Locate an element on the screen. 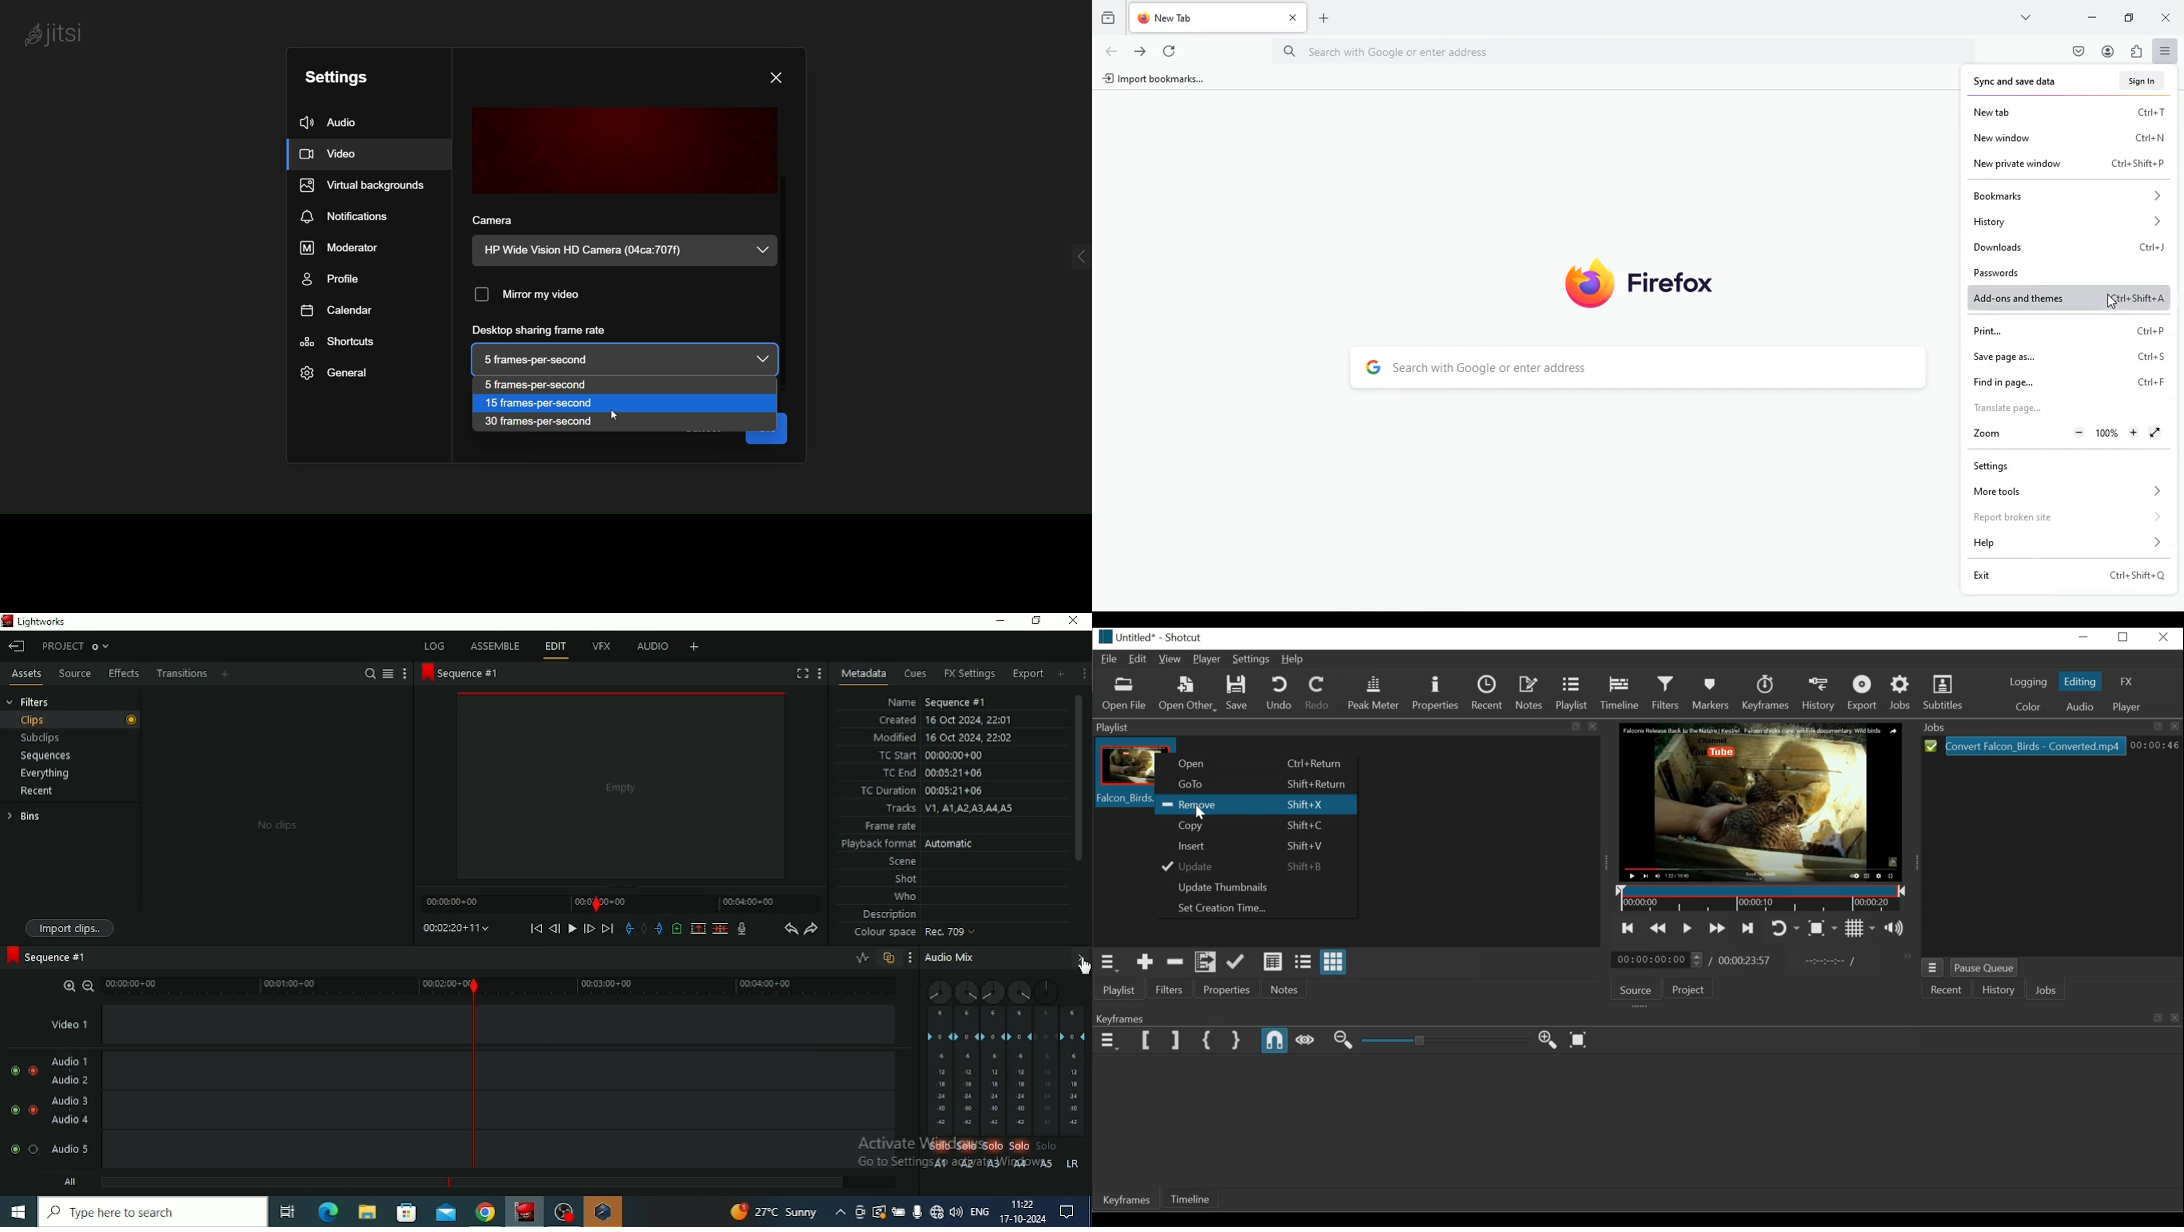 The image size is (2184, 1232). new window is located at coordinates (2069, 138).